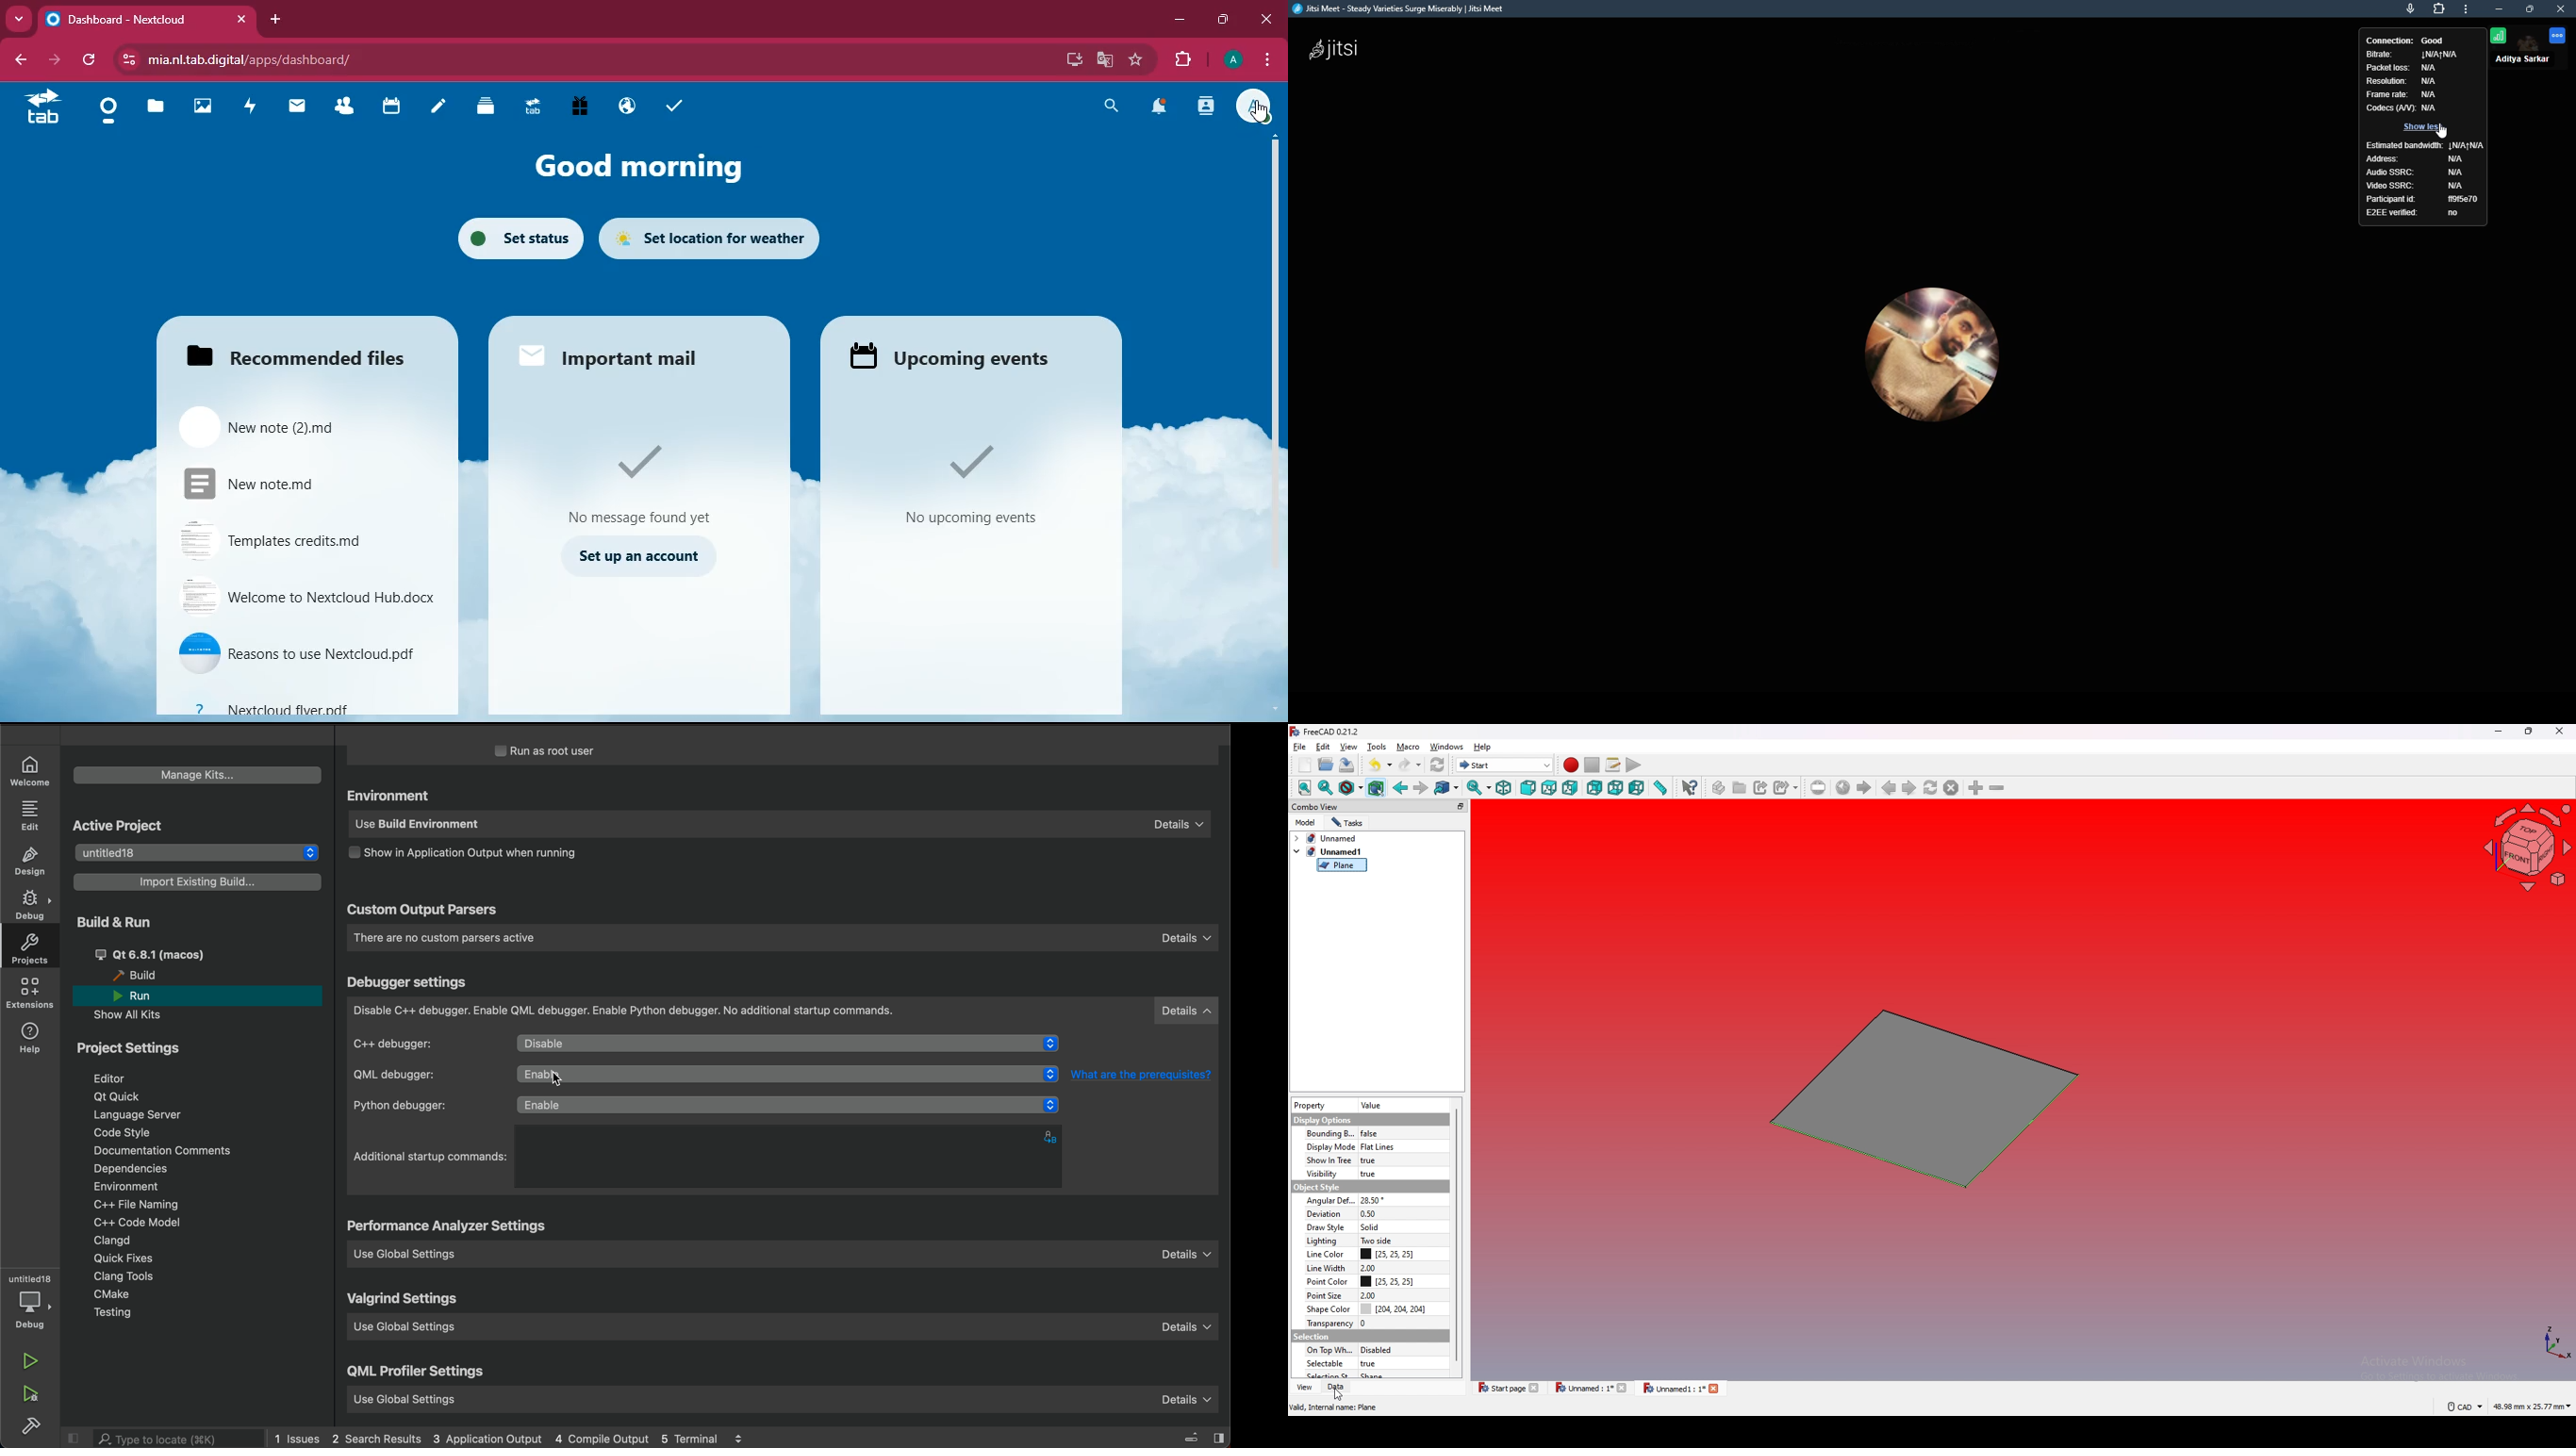  I want to click on top, so click(1549, 788).